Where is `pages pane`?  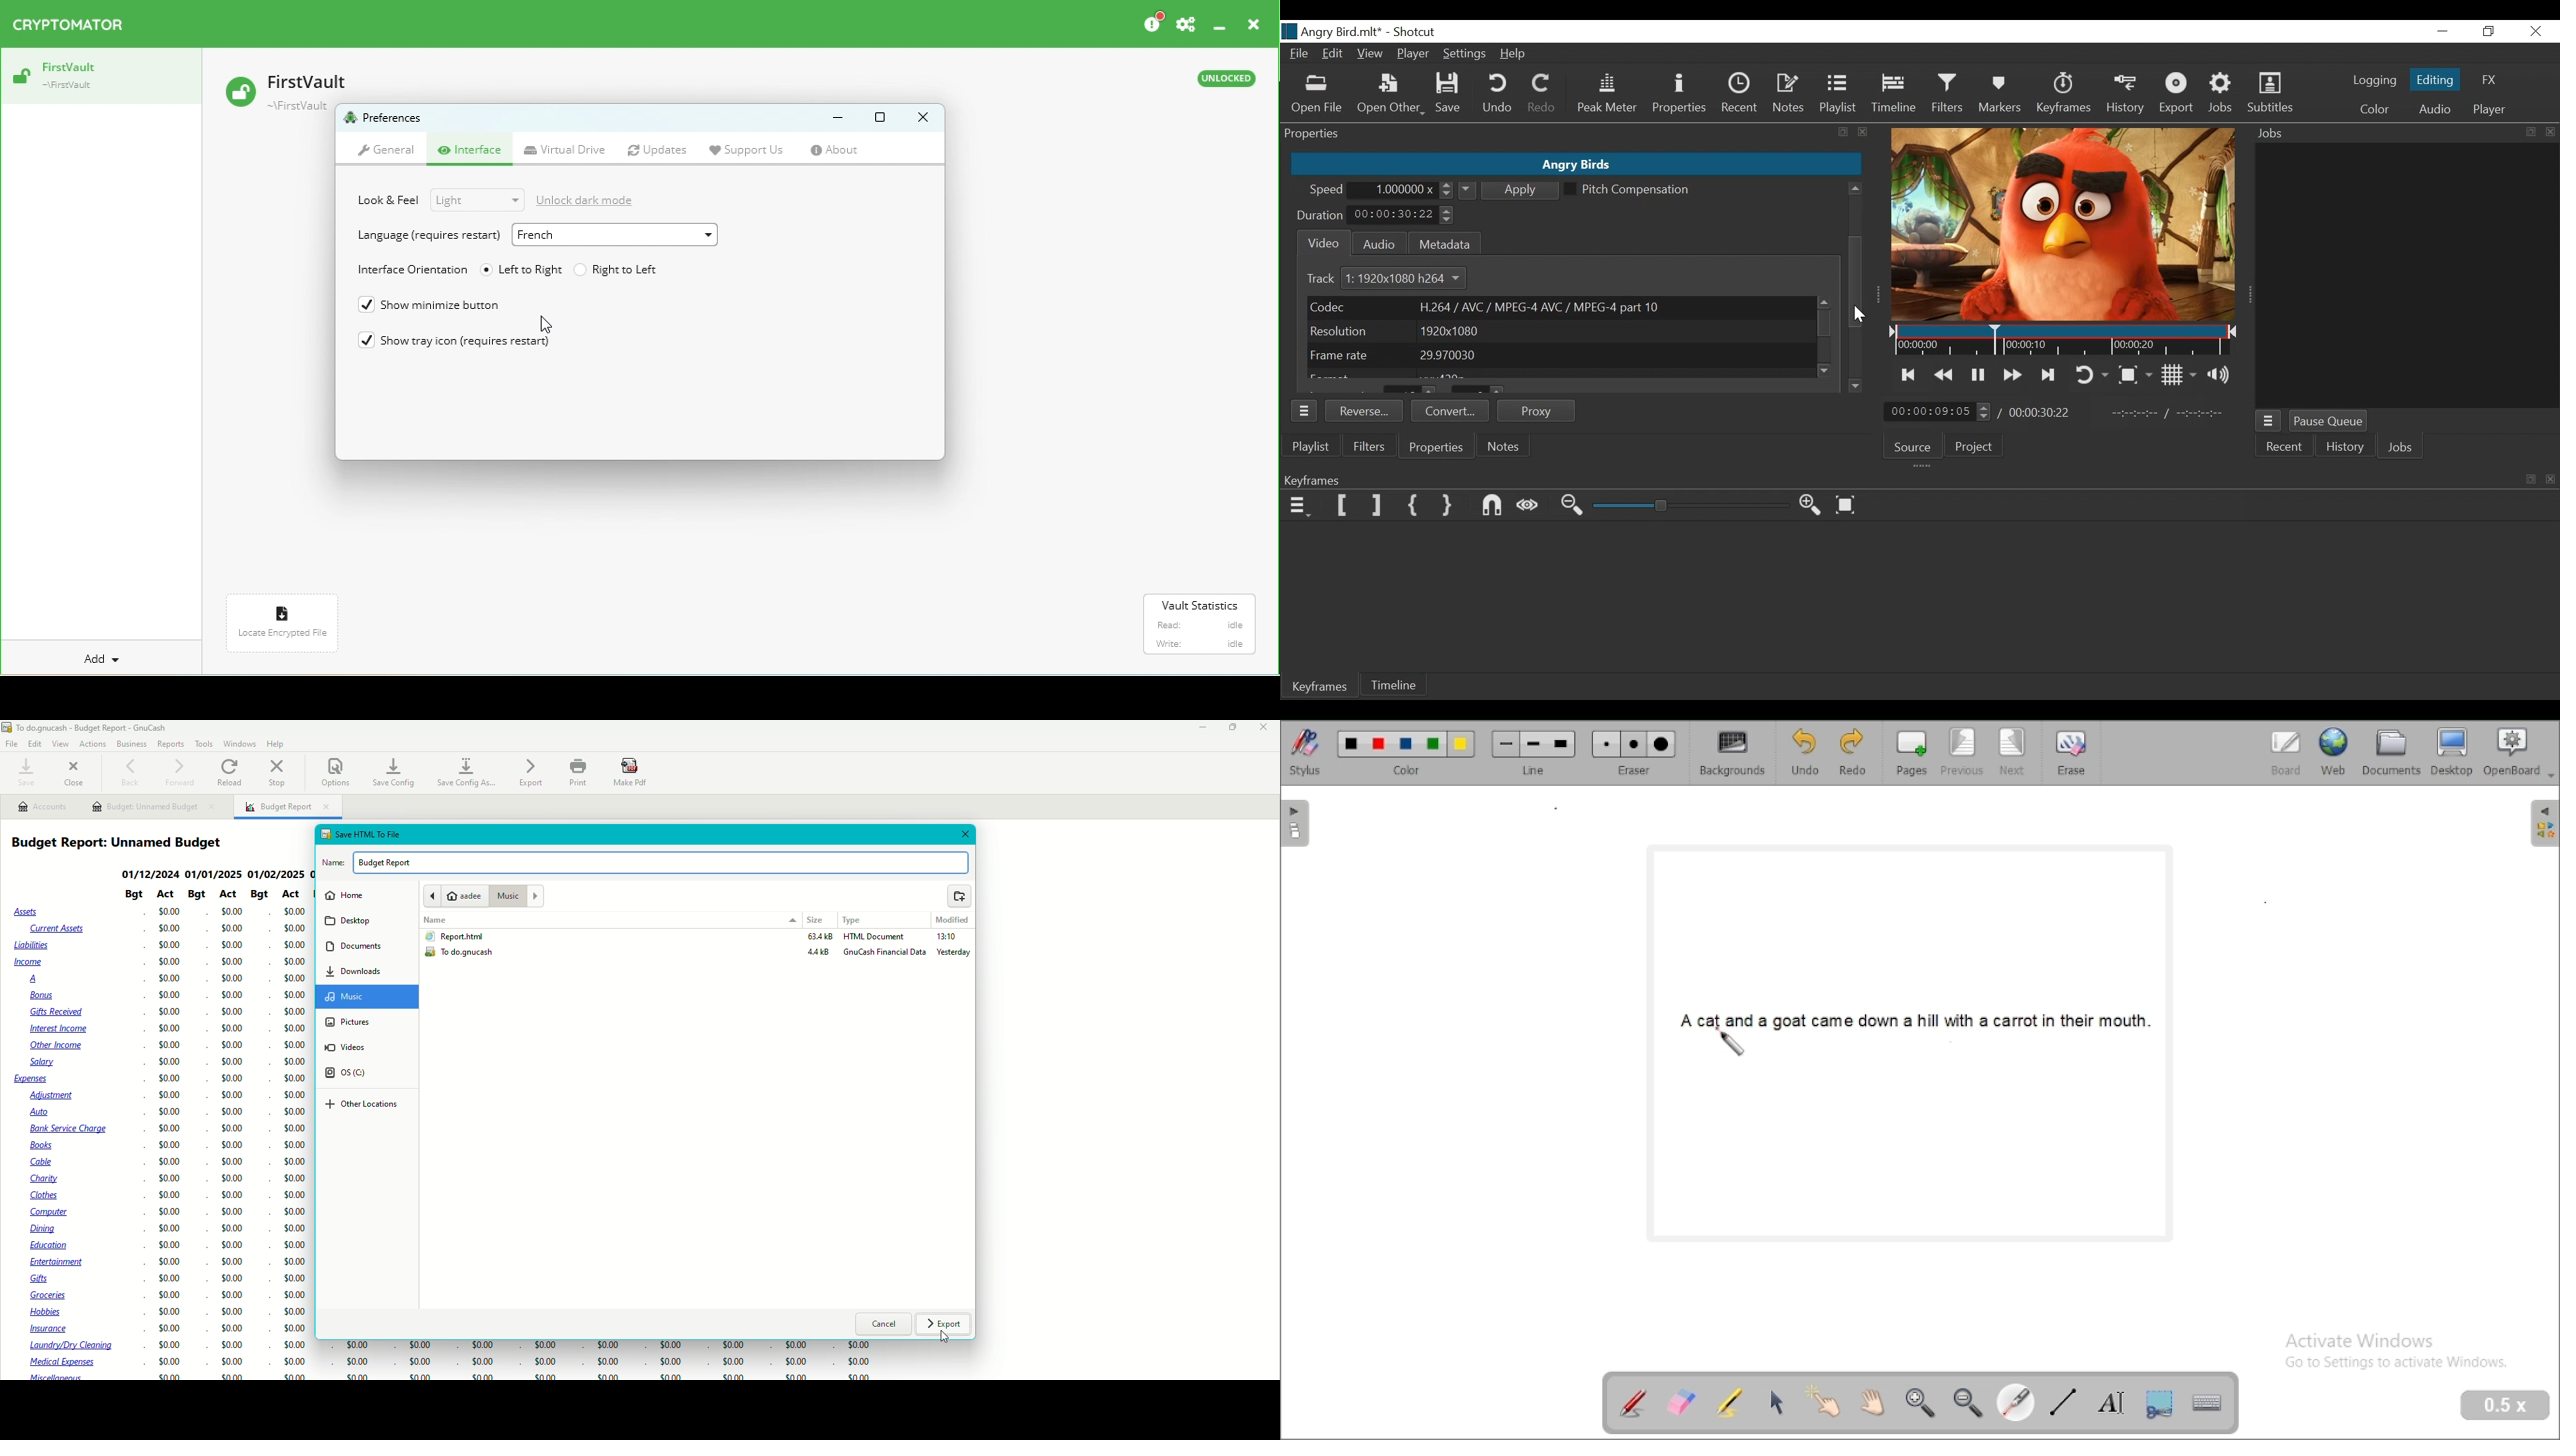 pages pane is located at coordinates (1298, 823).